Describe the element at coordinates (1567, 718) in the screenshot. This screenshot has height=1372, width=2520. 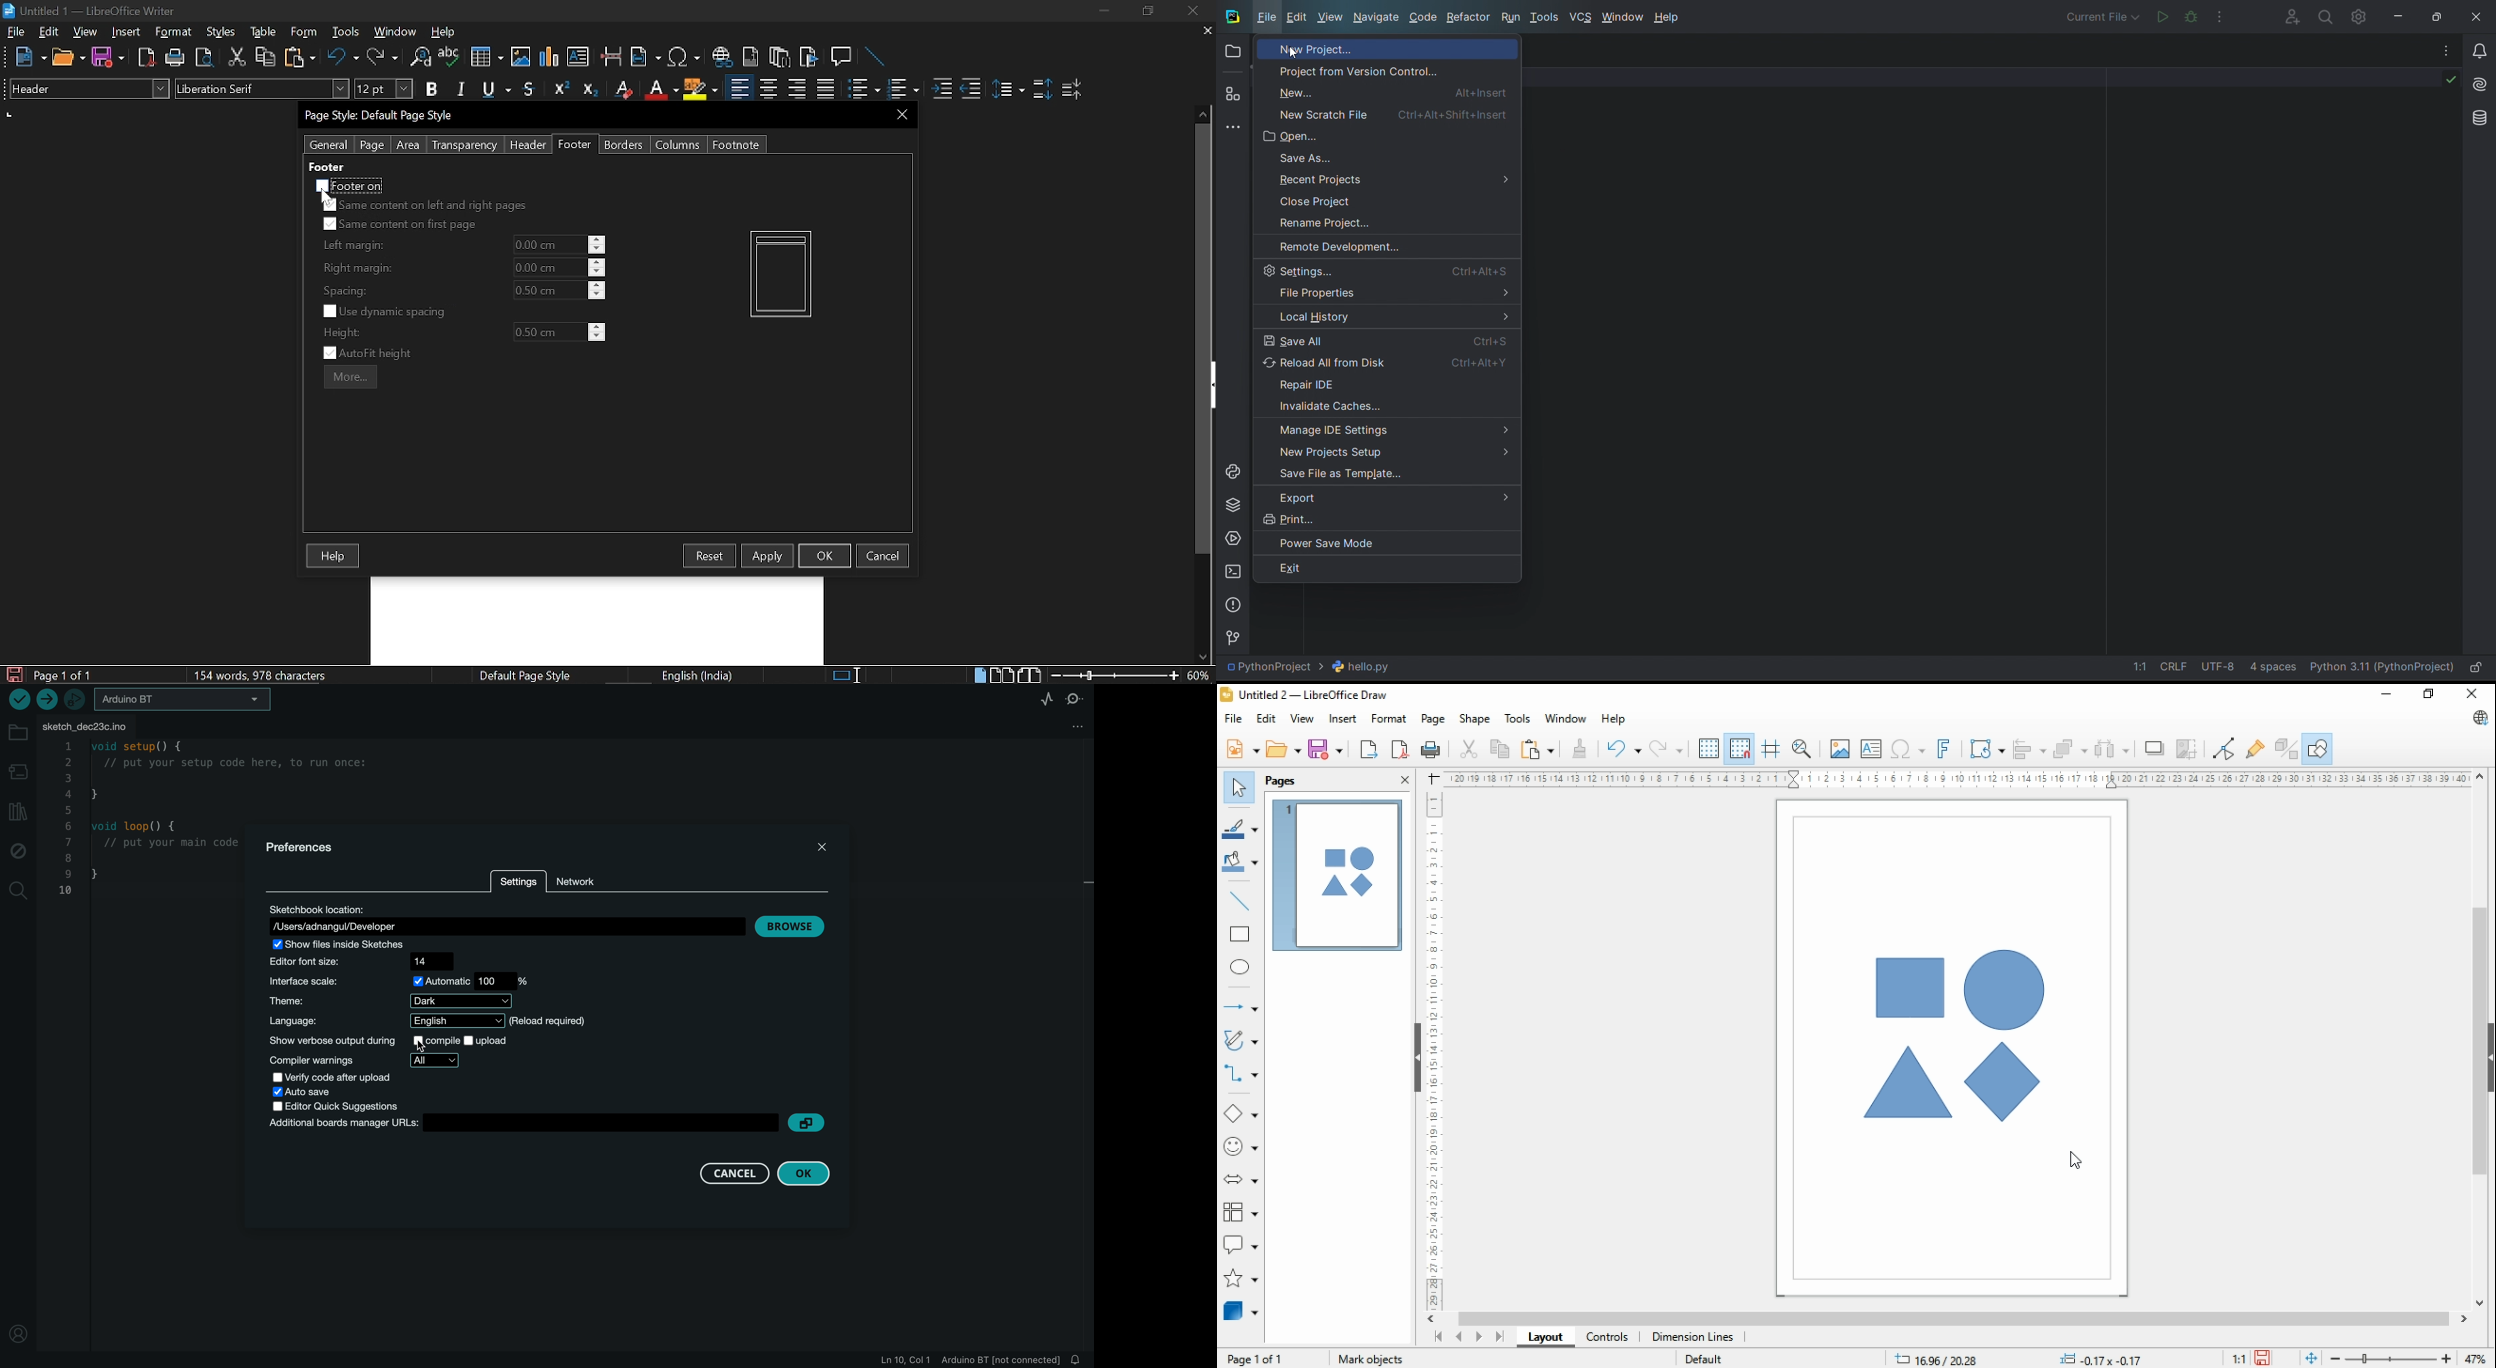
I see `window` at that location.